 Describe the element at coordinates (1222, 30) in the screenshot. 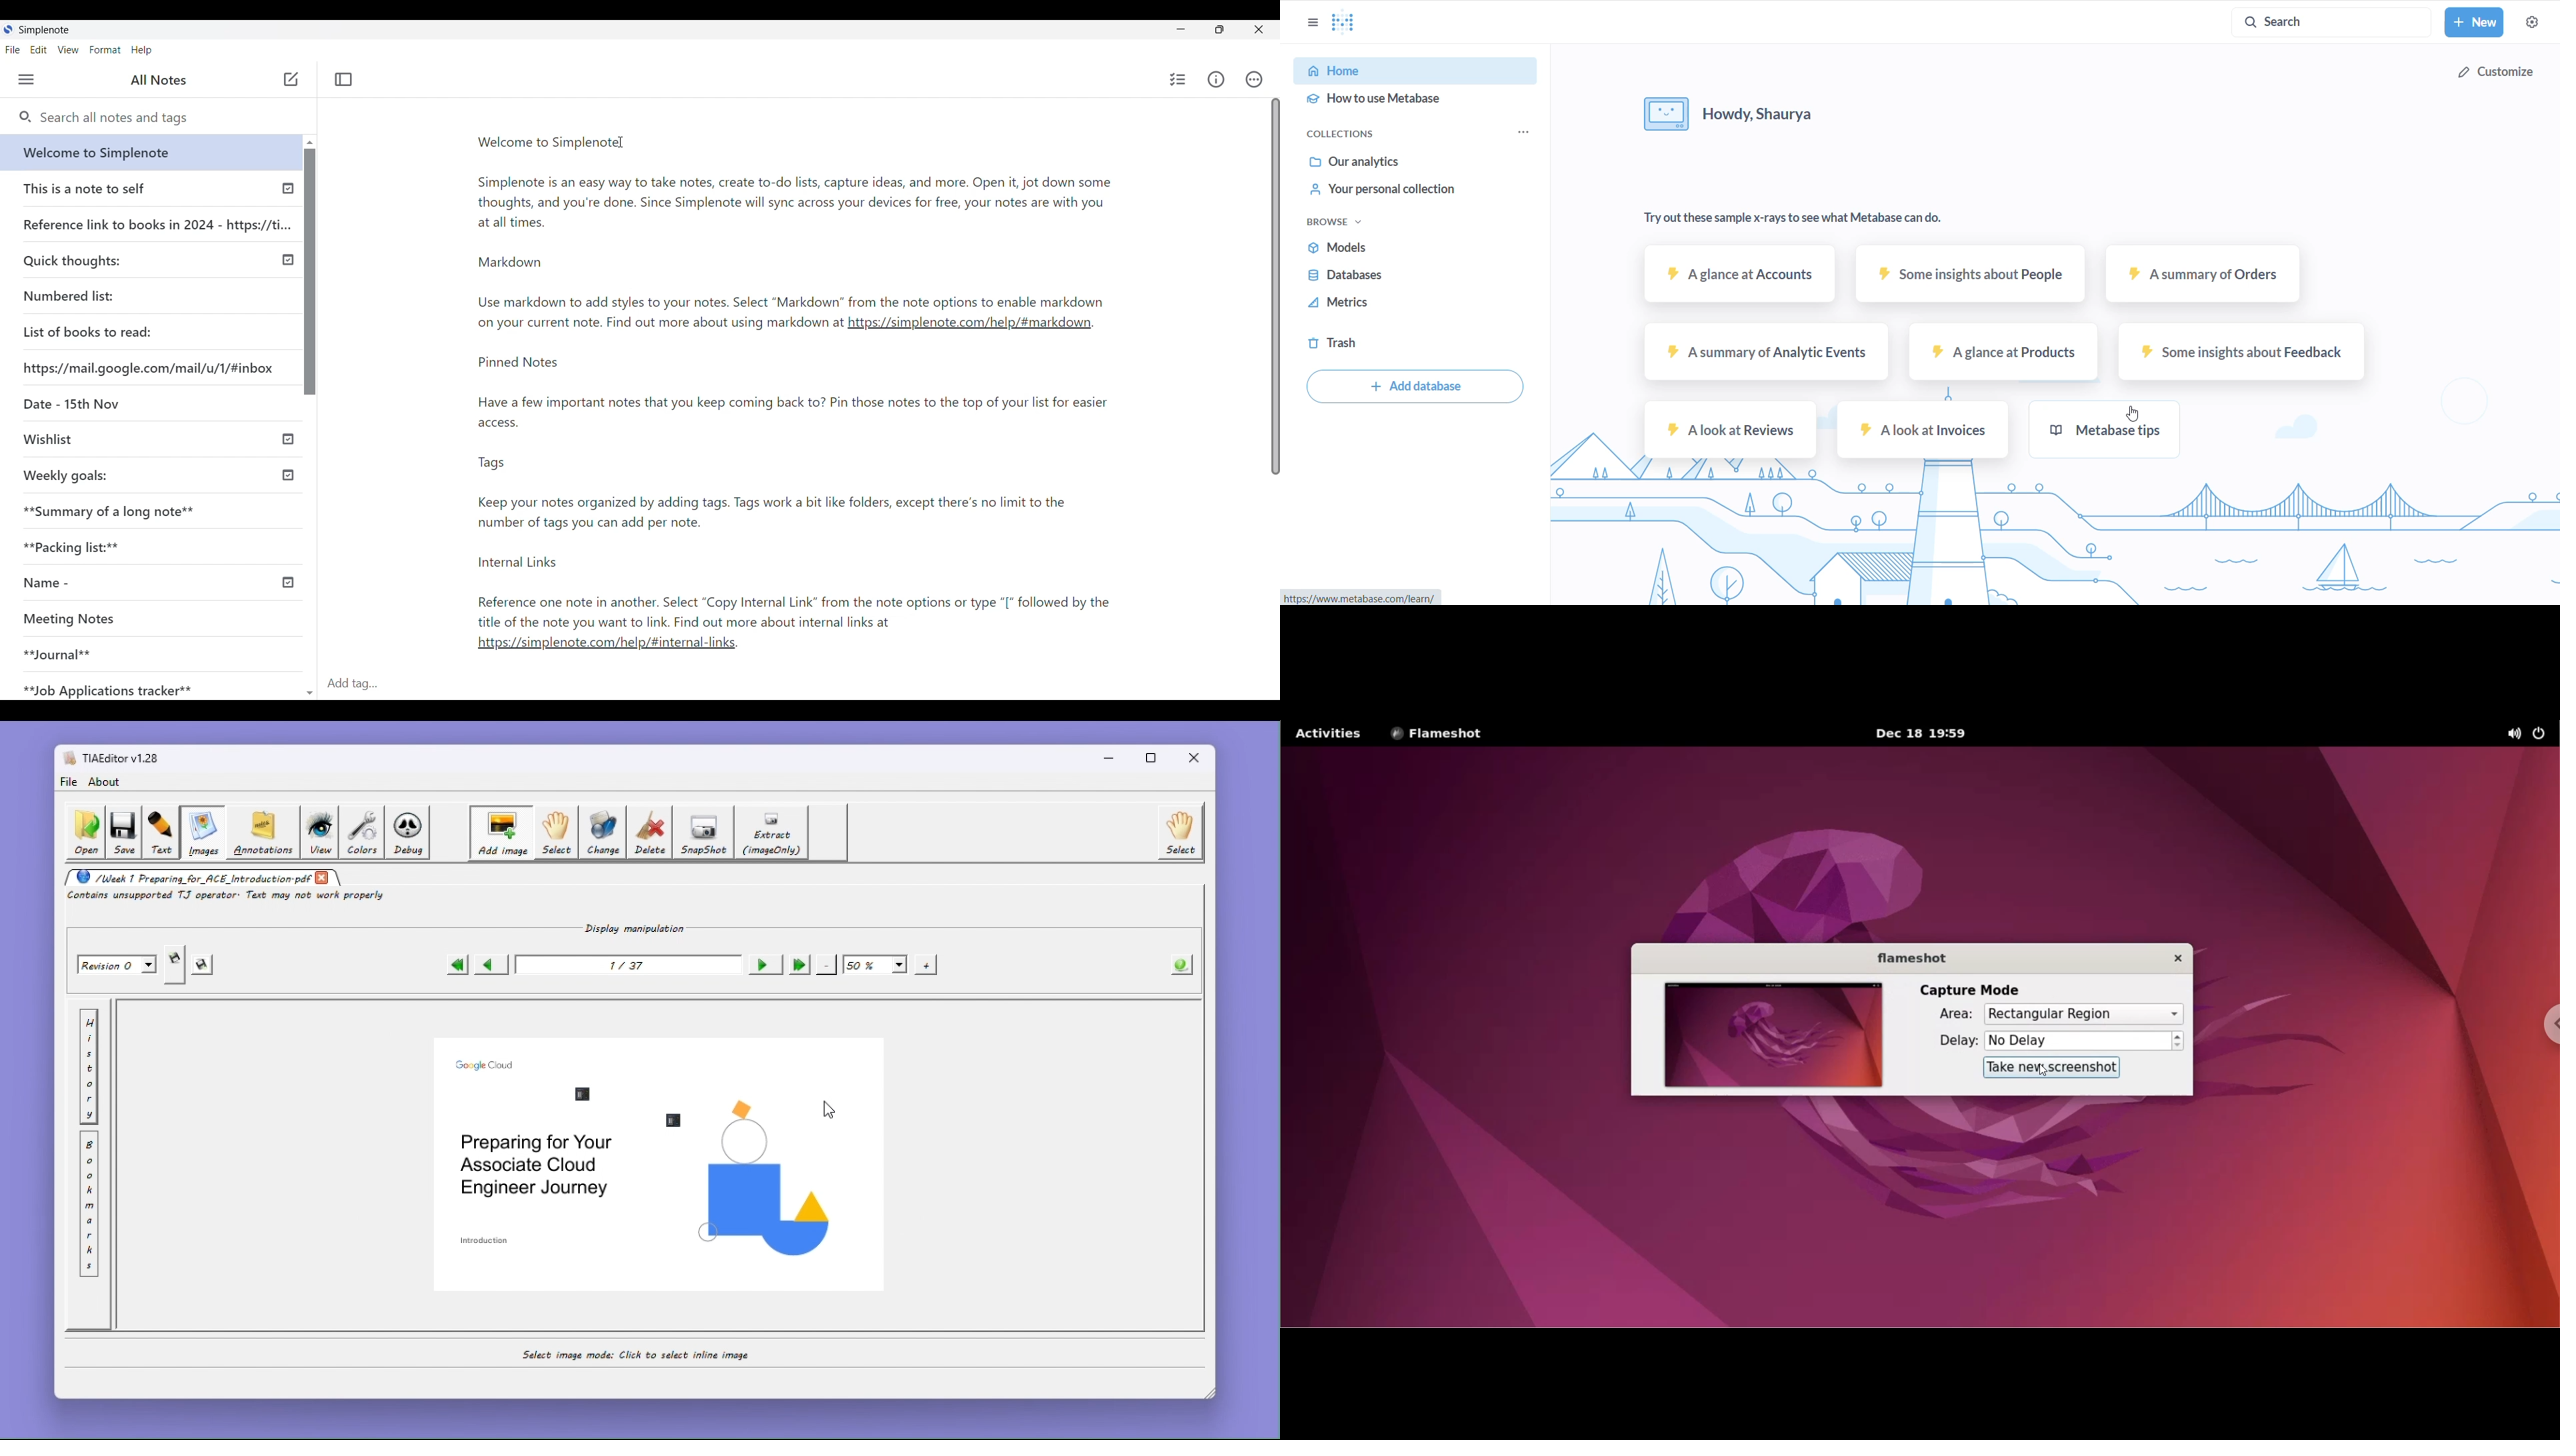

I see `Show interface in smaller tab` at that location.